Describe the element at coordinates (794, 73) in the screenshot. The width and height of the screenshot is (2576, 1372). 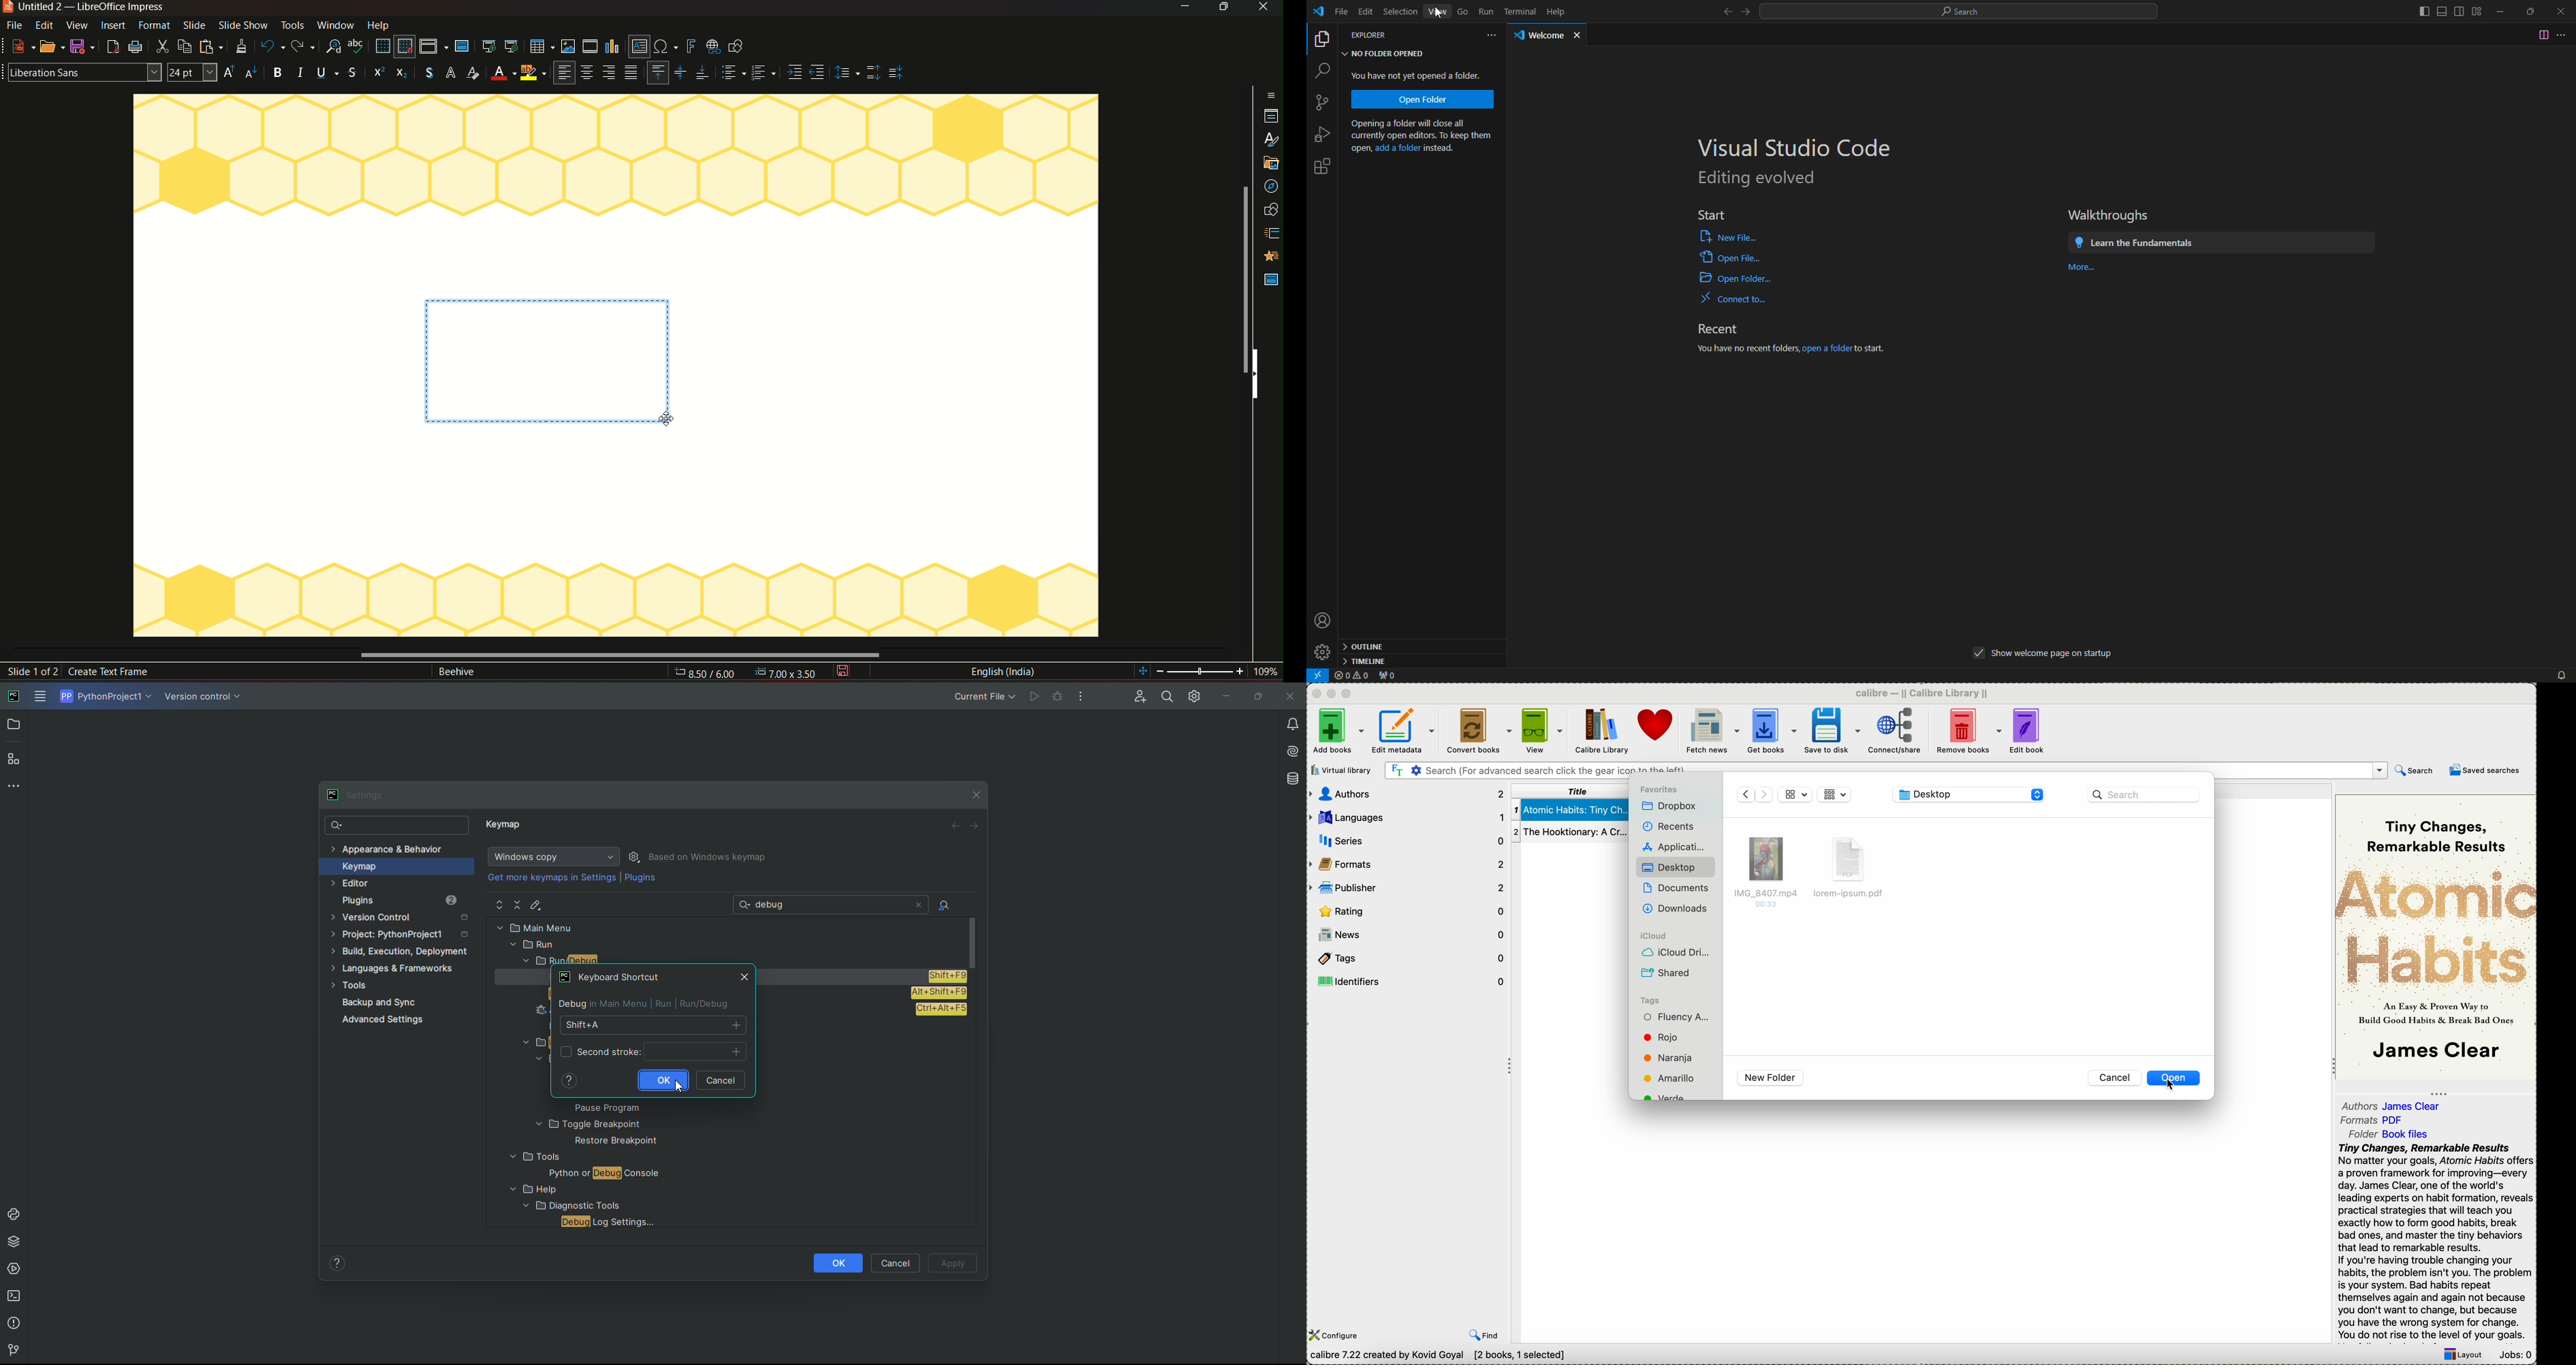
I see `Align side 1` at that location.